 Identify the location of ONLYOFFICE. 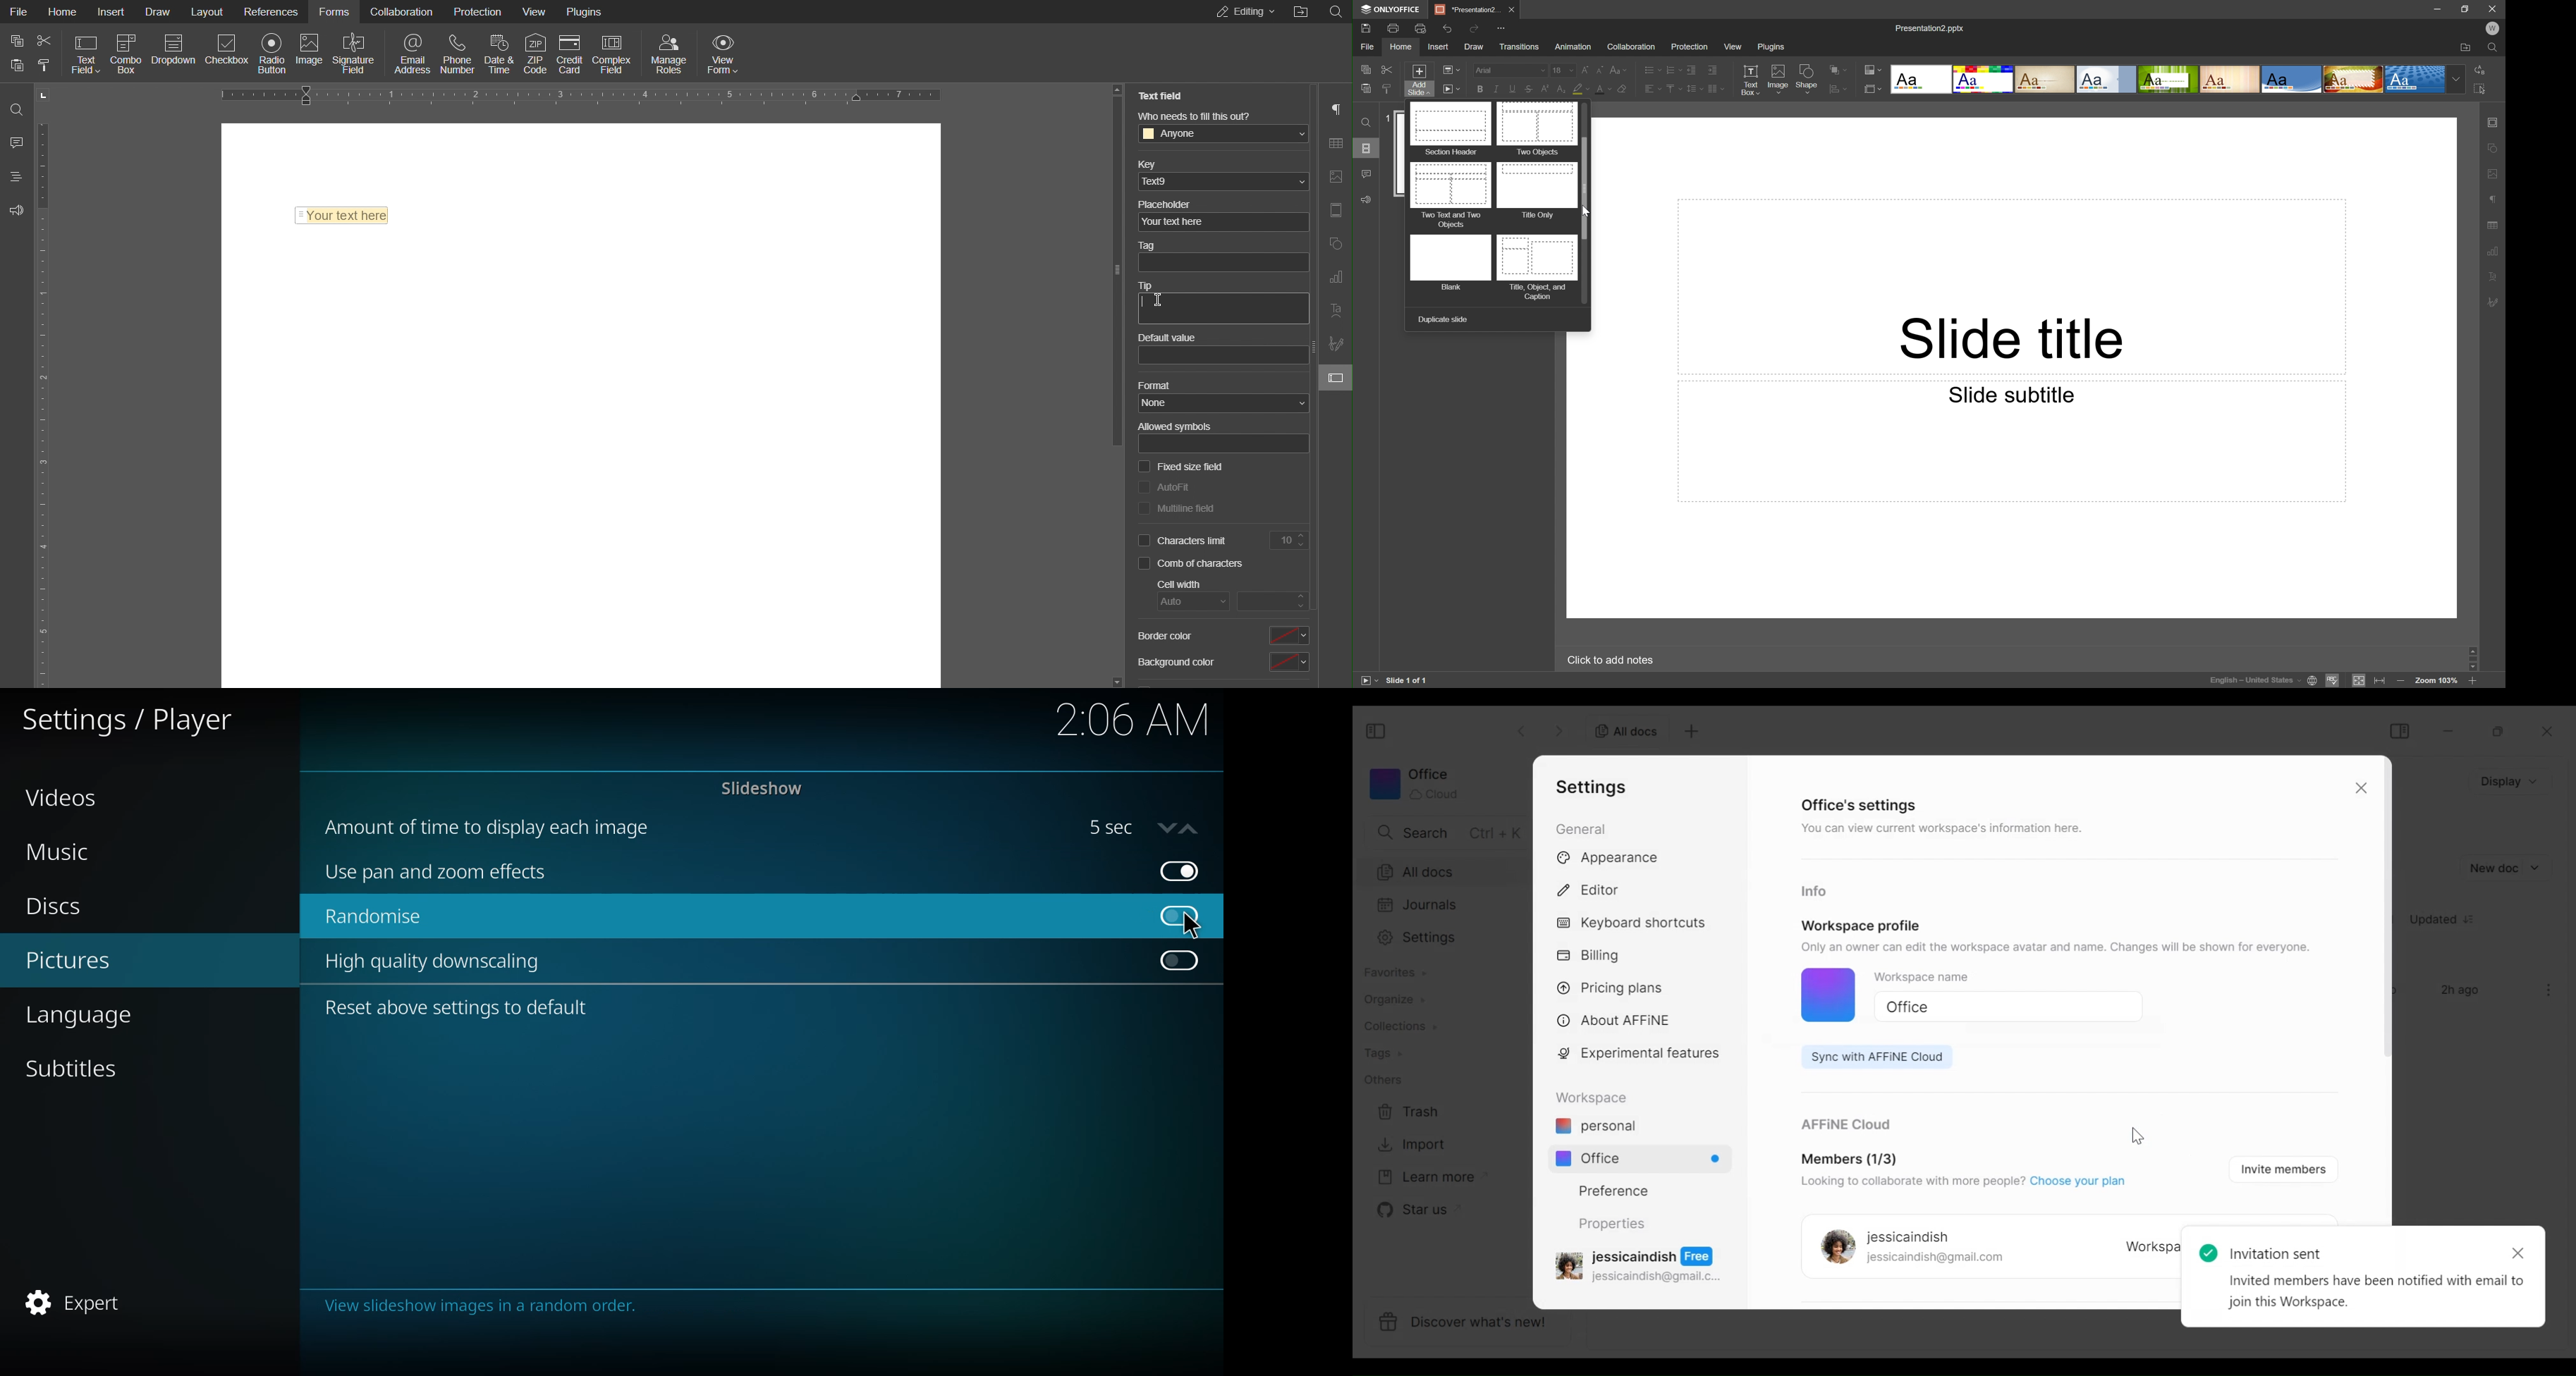
(1392, 9).